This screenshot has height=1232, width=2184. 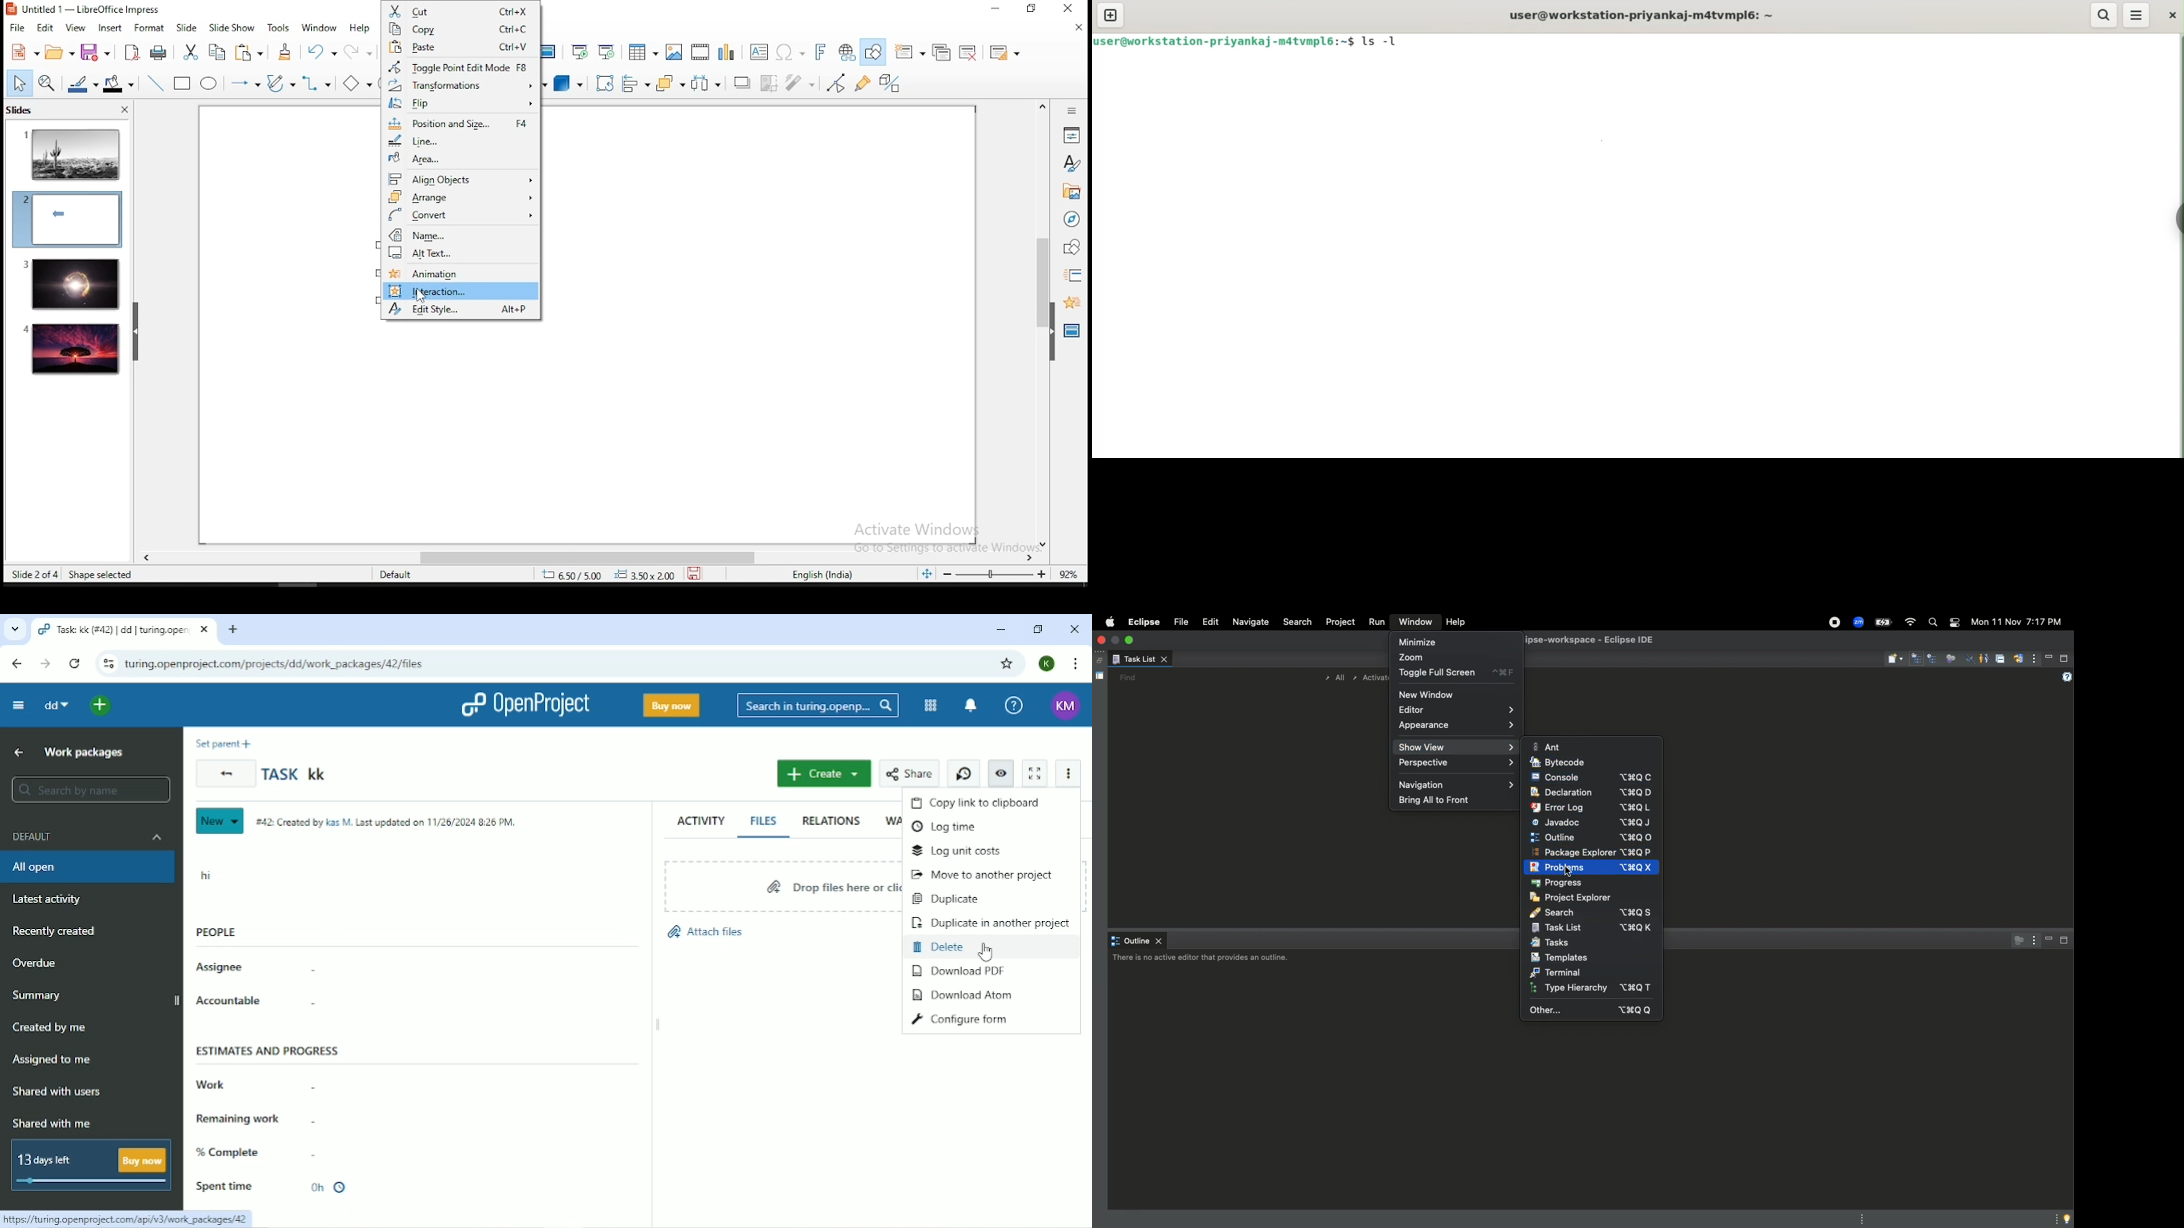 I want to click on master slides, so click(x=1074, y=329).